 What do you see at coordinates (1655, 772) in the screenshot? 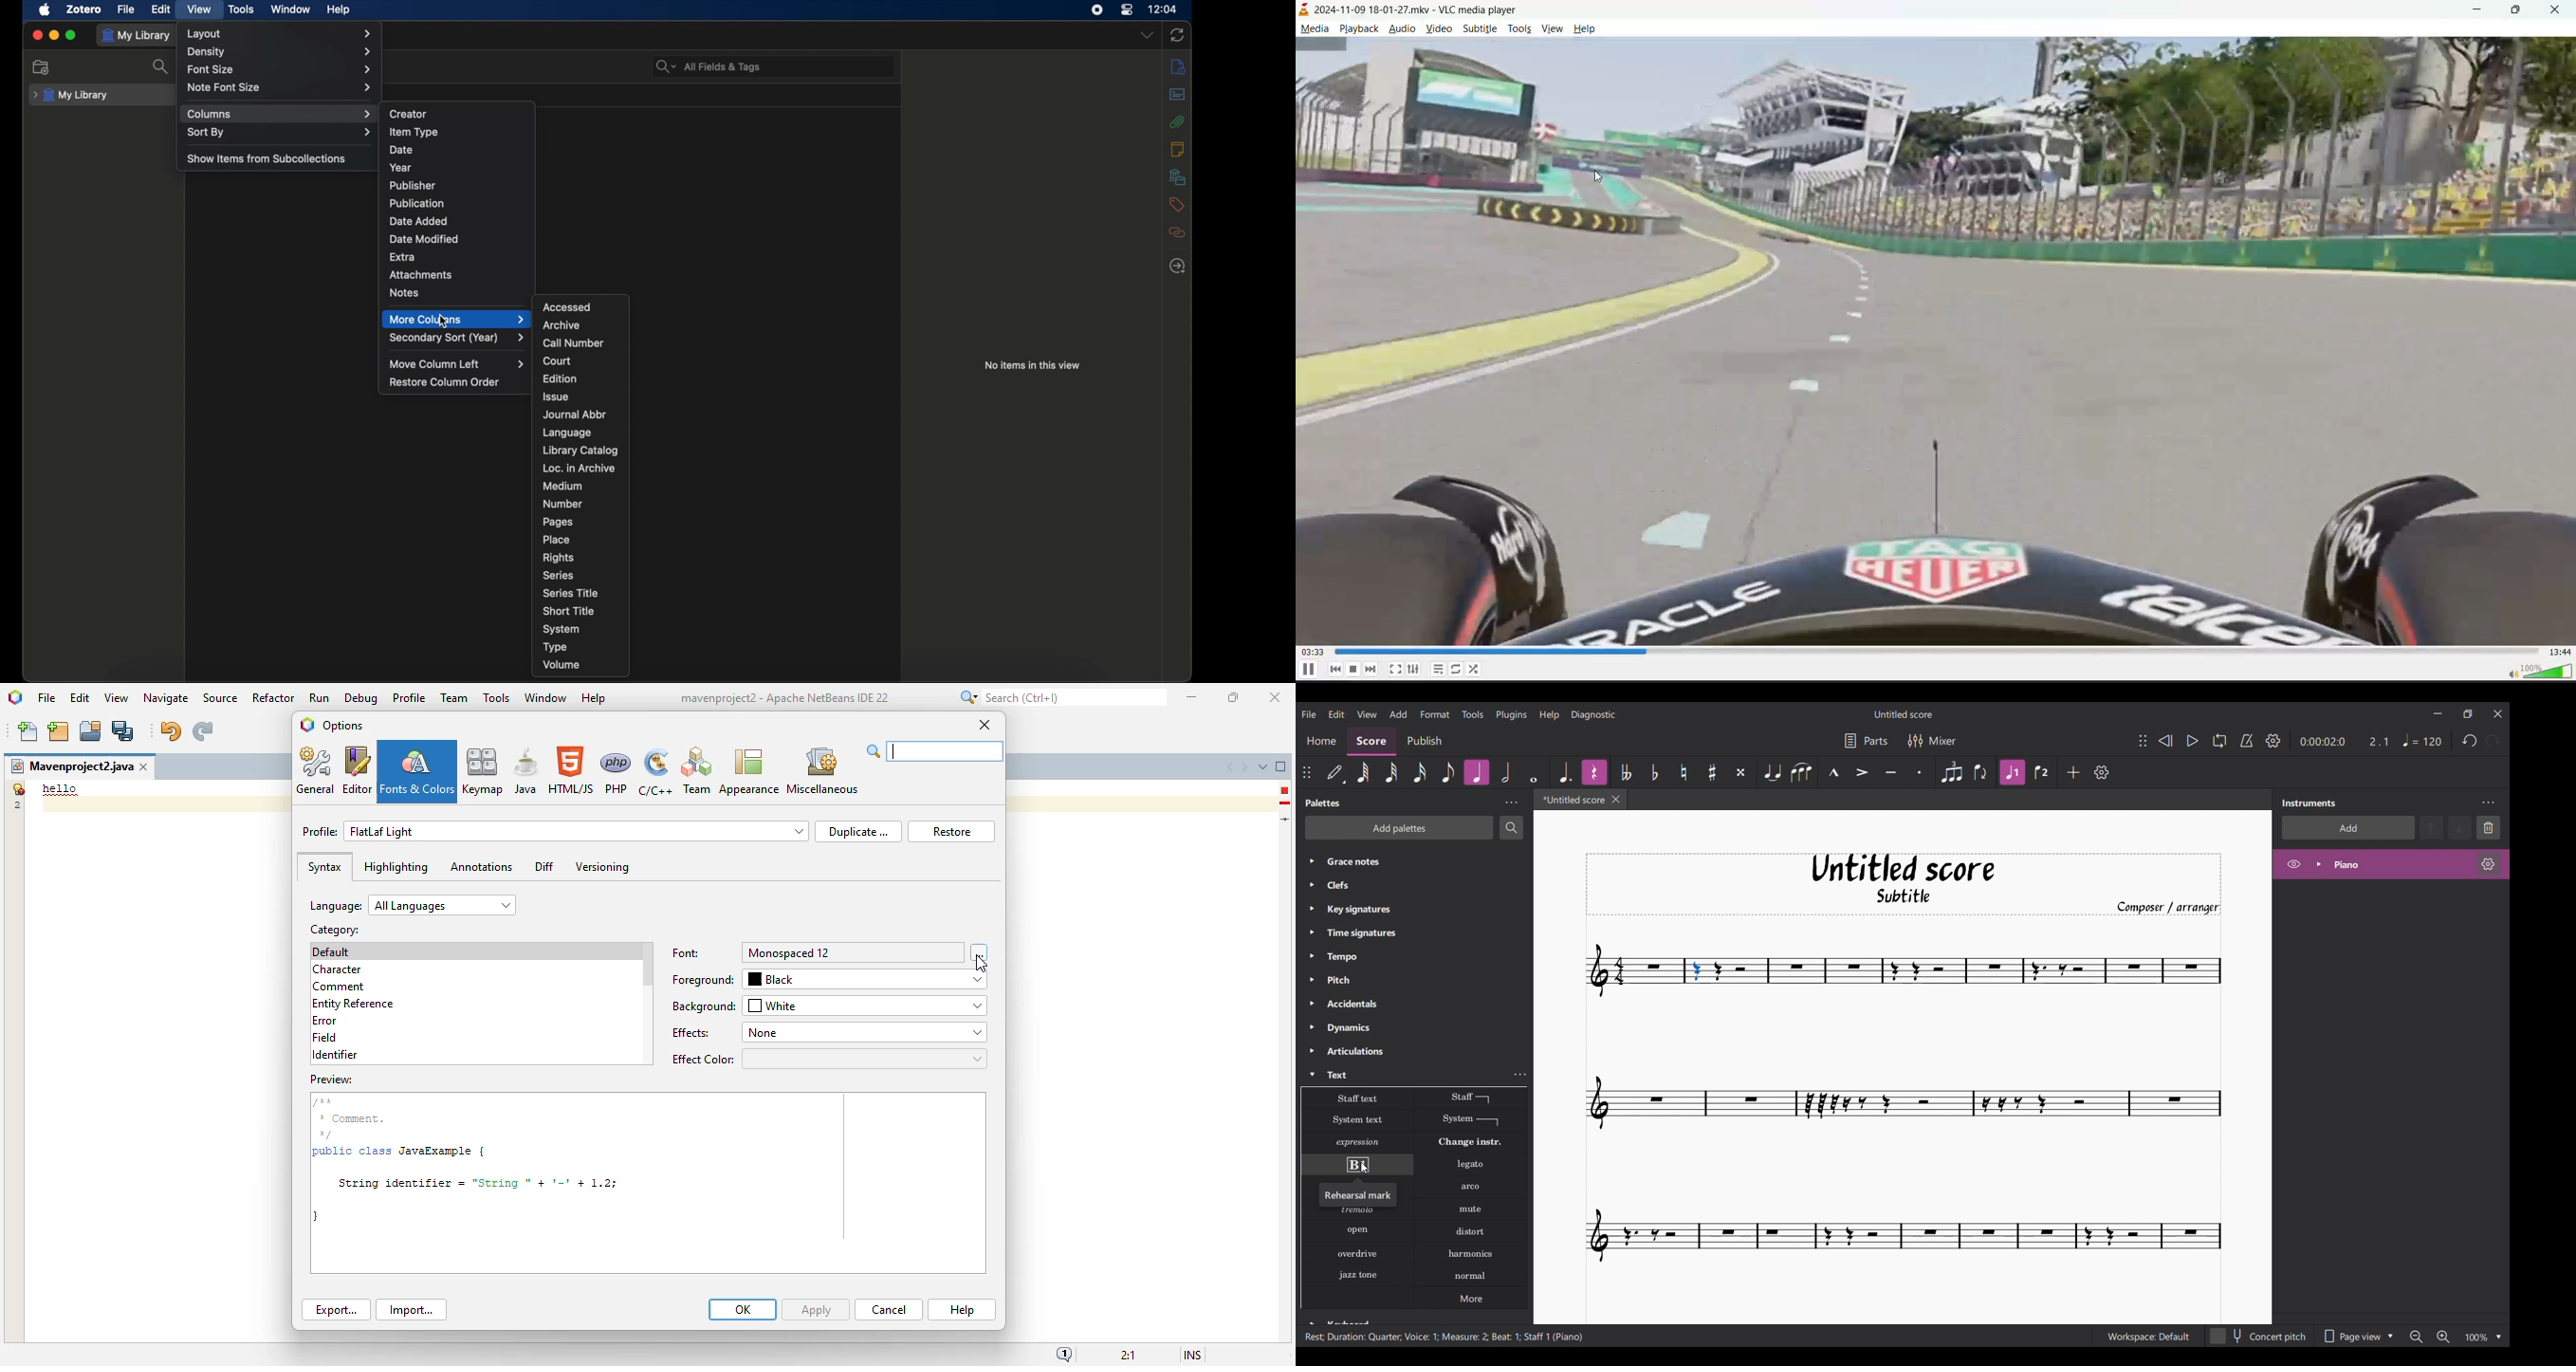
I see `Toggle flat` at bounding box center [1655, 772].